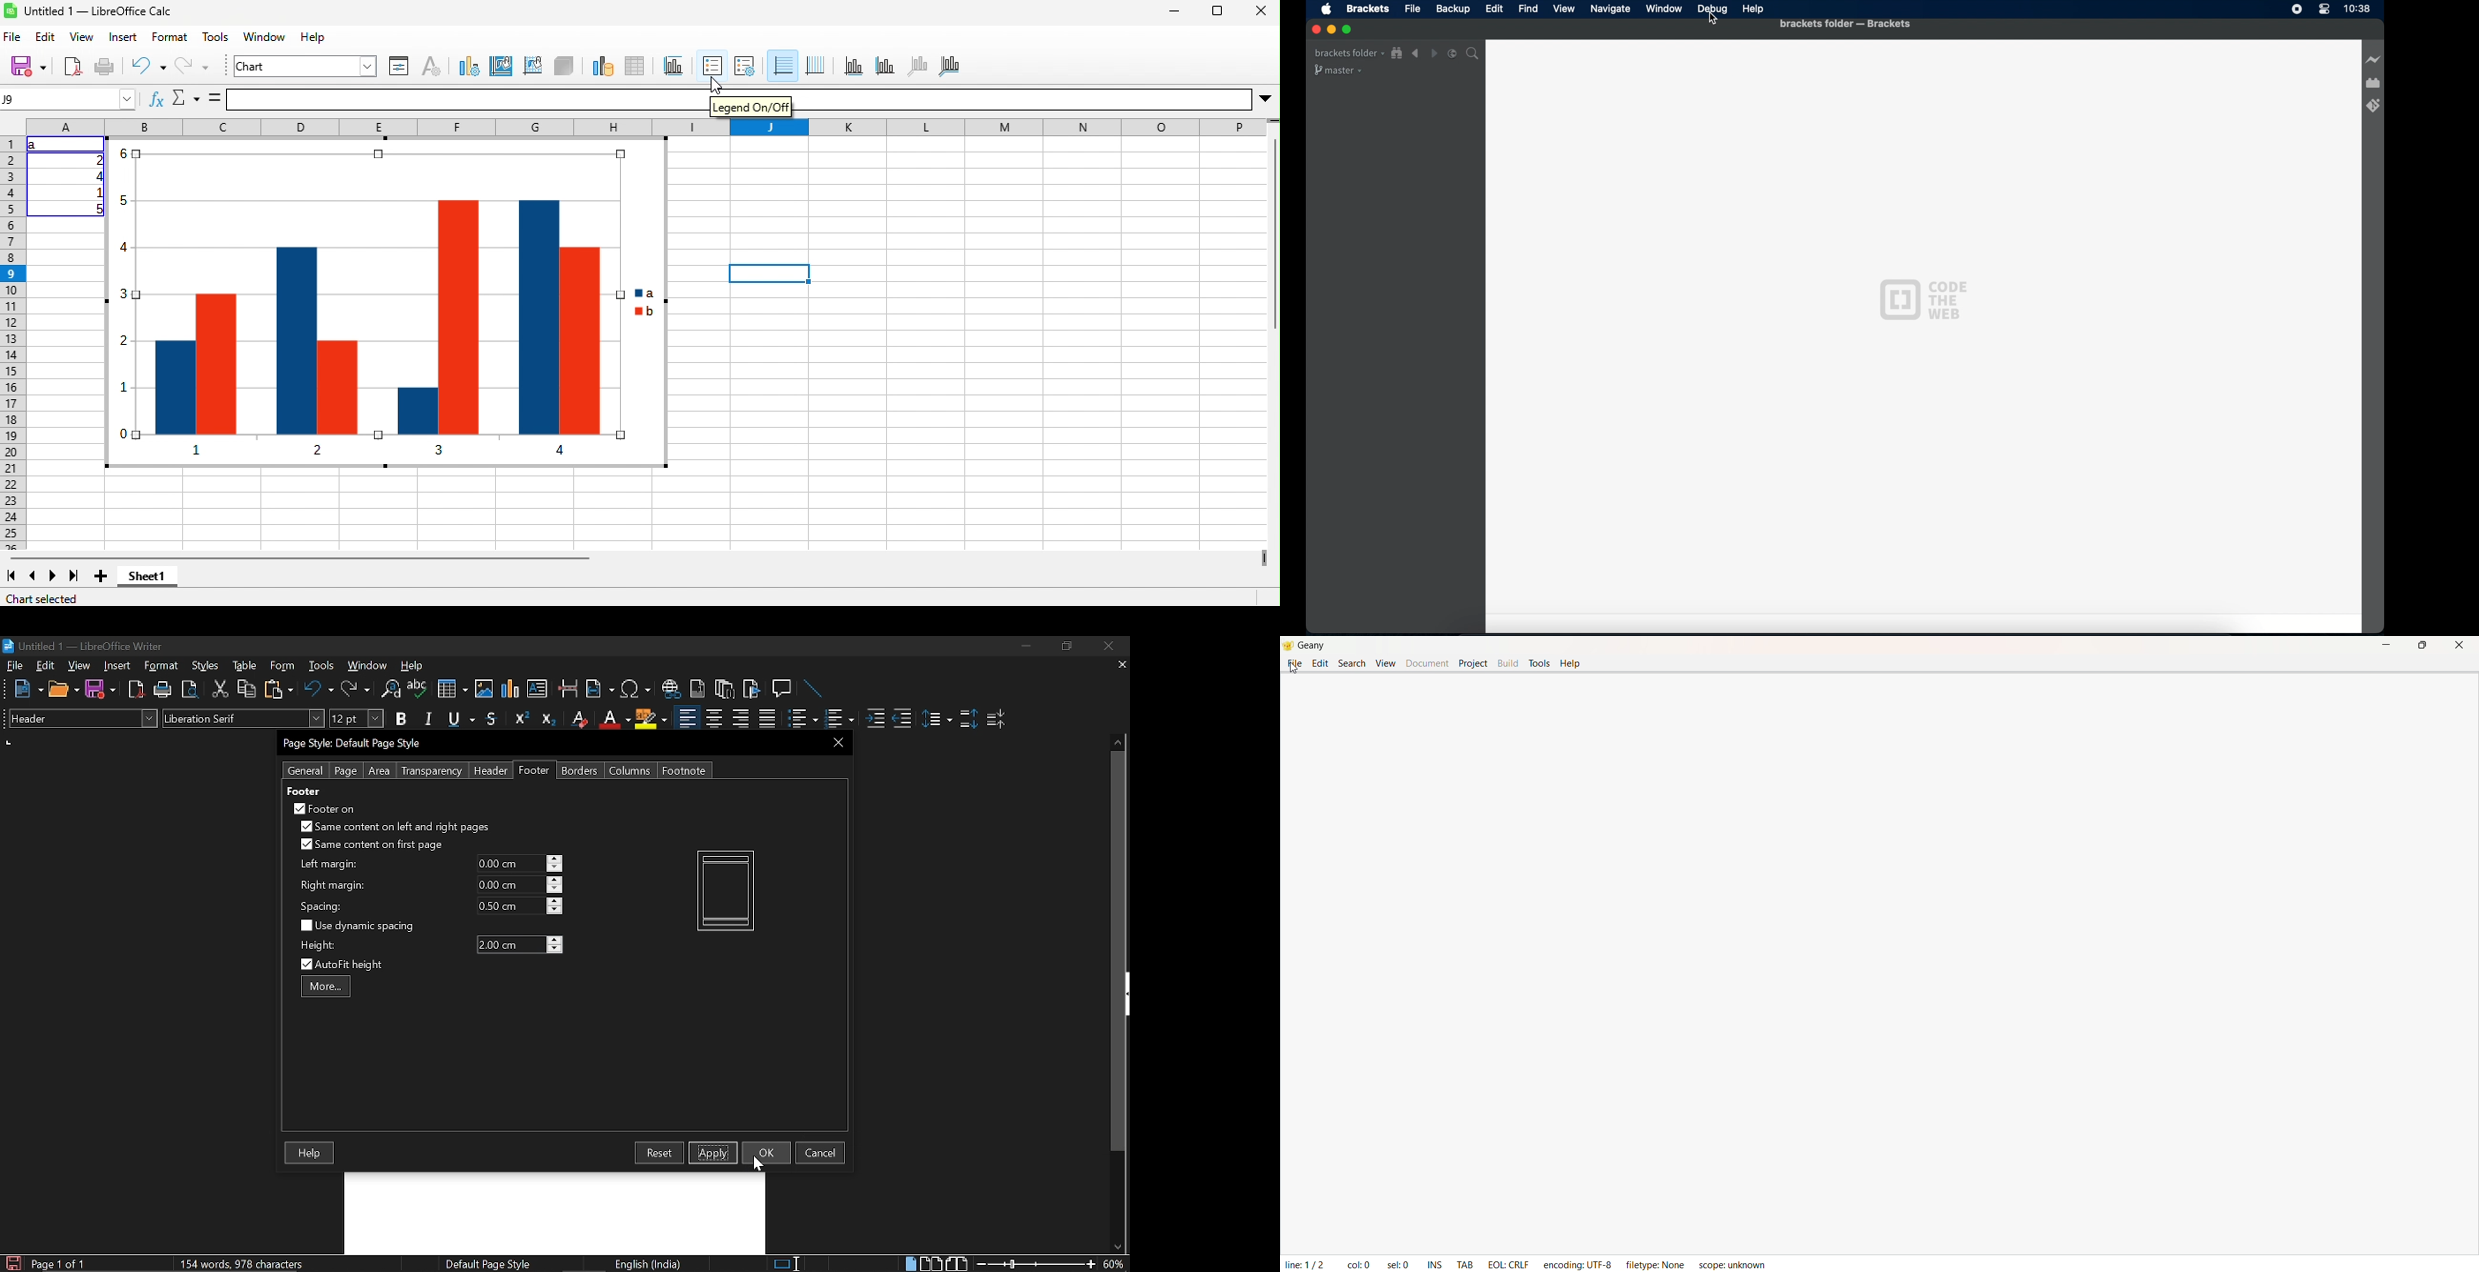  I want to click on export directly as pdf, so click(73, 68).